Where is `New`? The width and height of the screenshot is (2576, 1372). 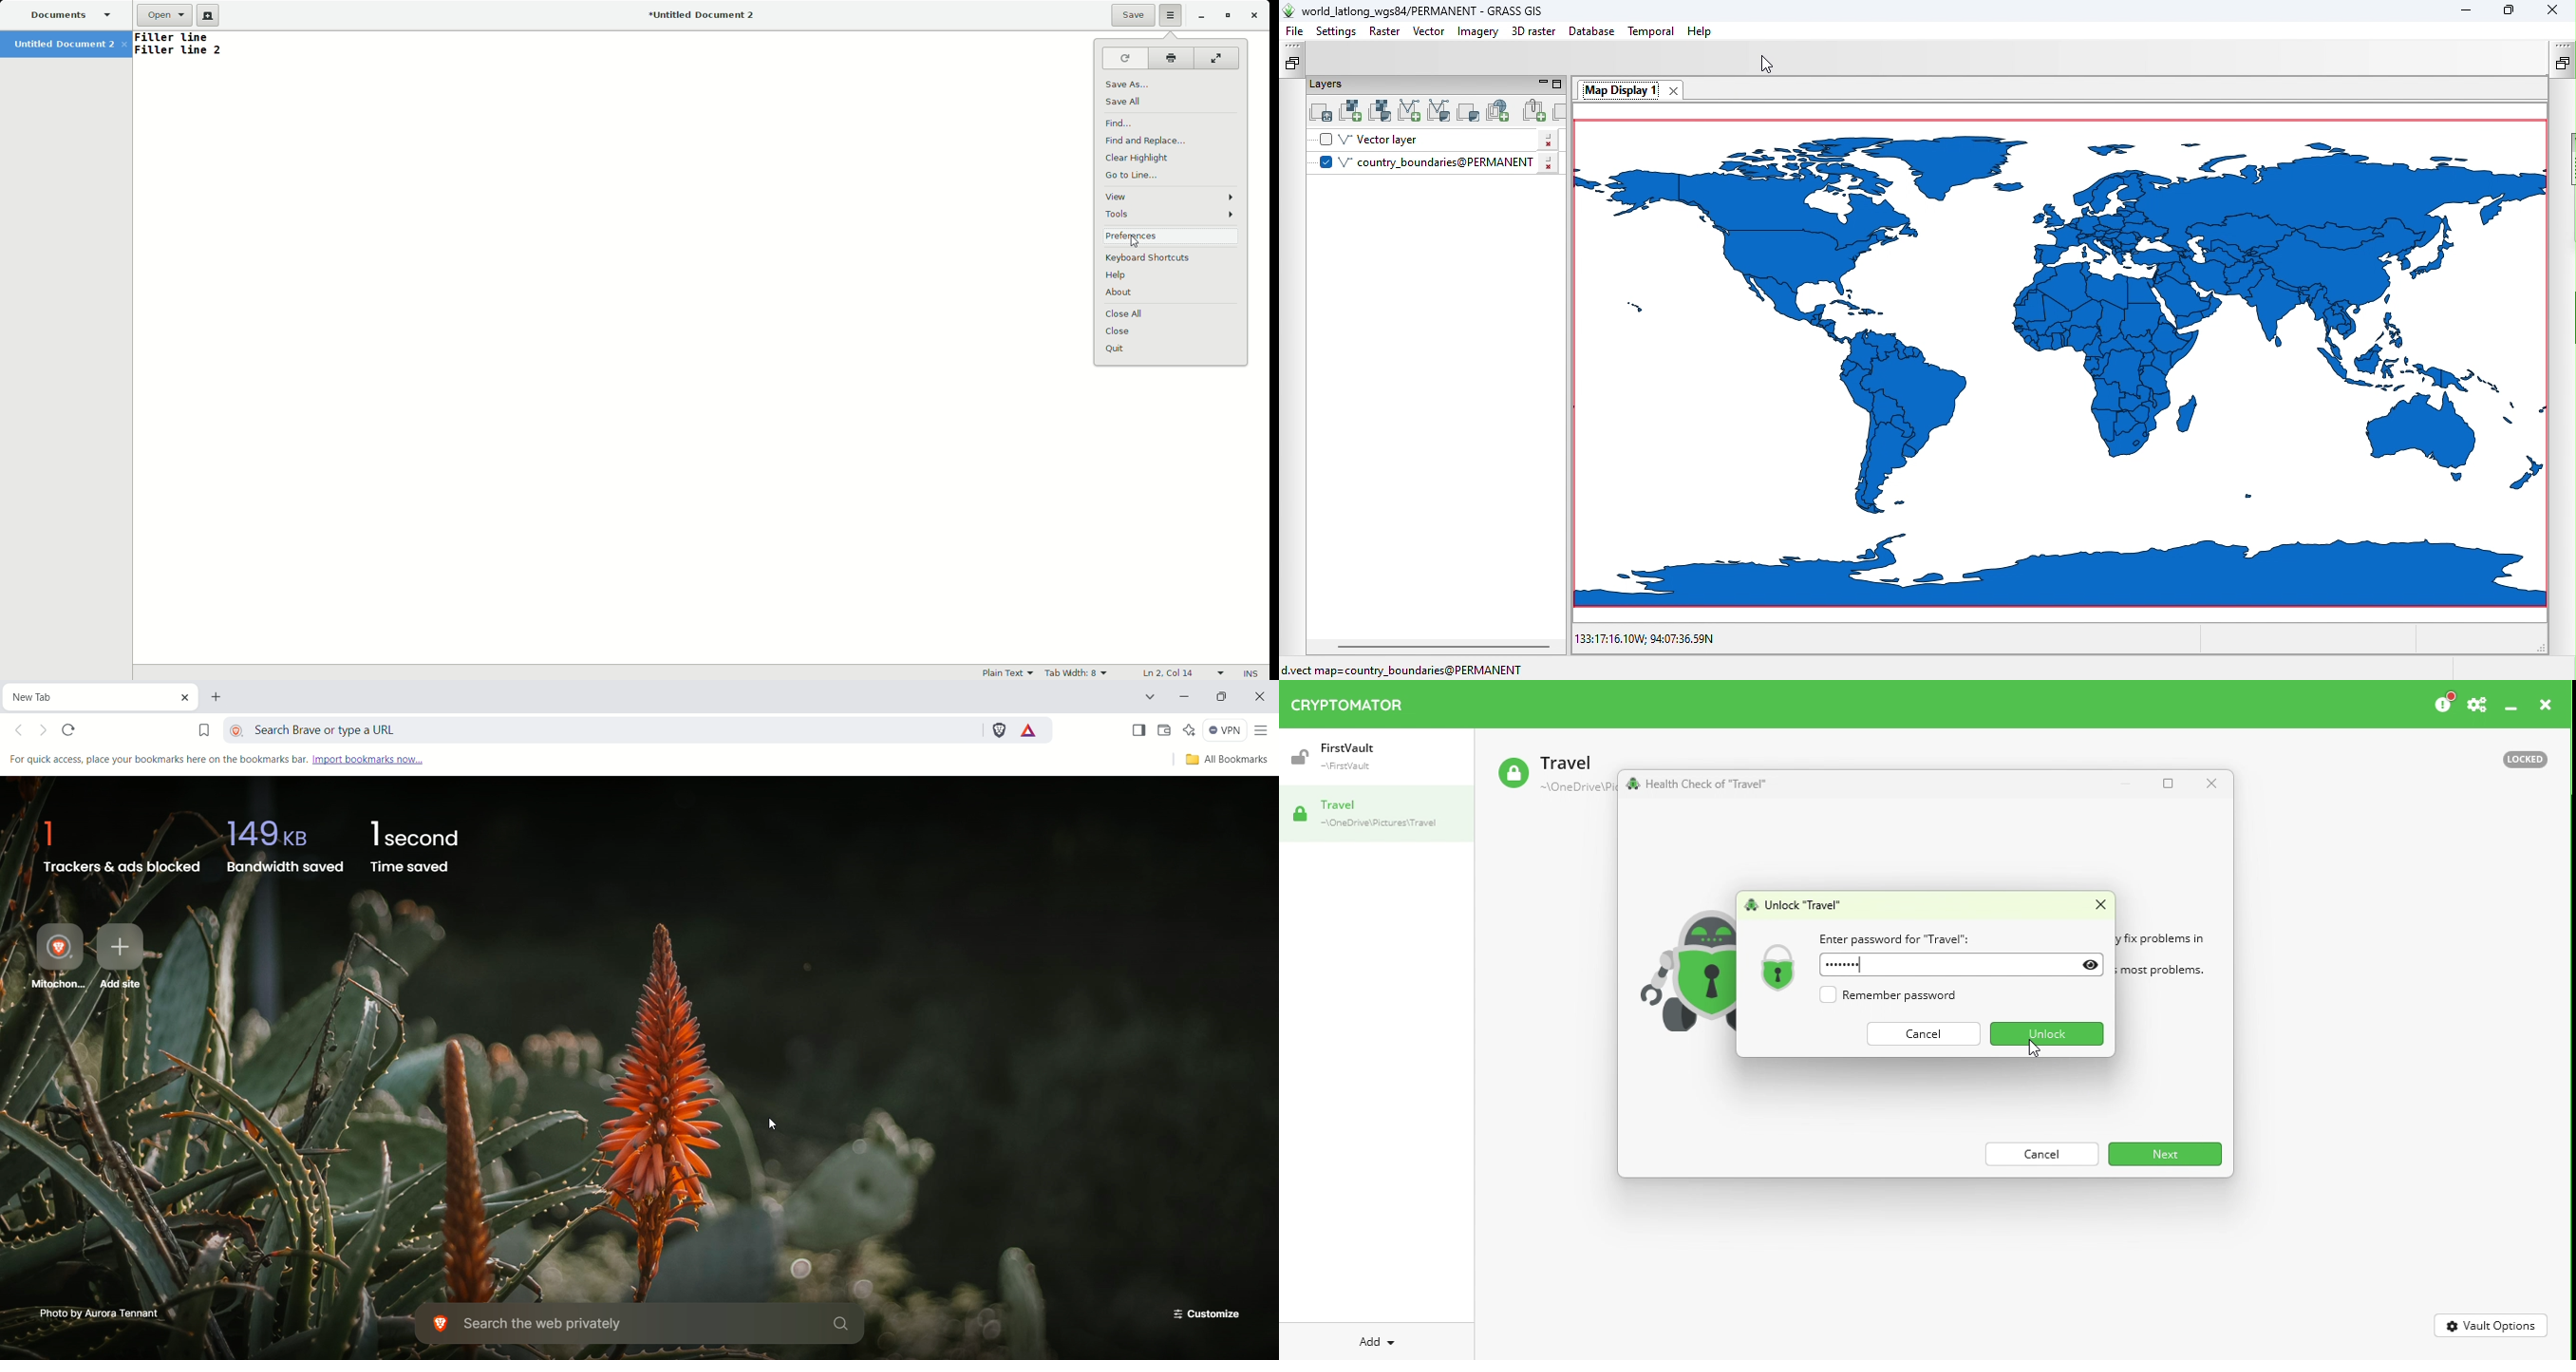 New is located at coordinates (211, 15).